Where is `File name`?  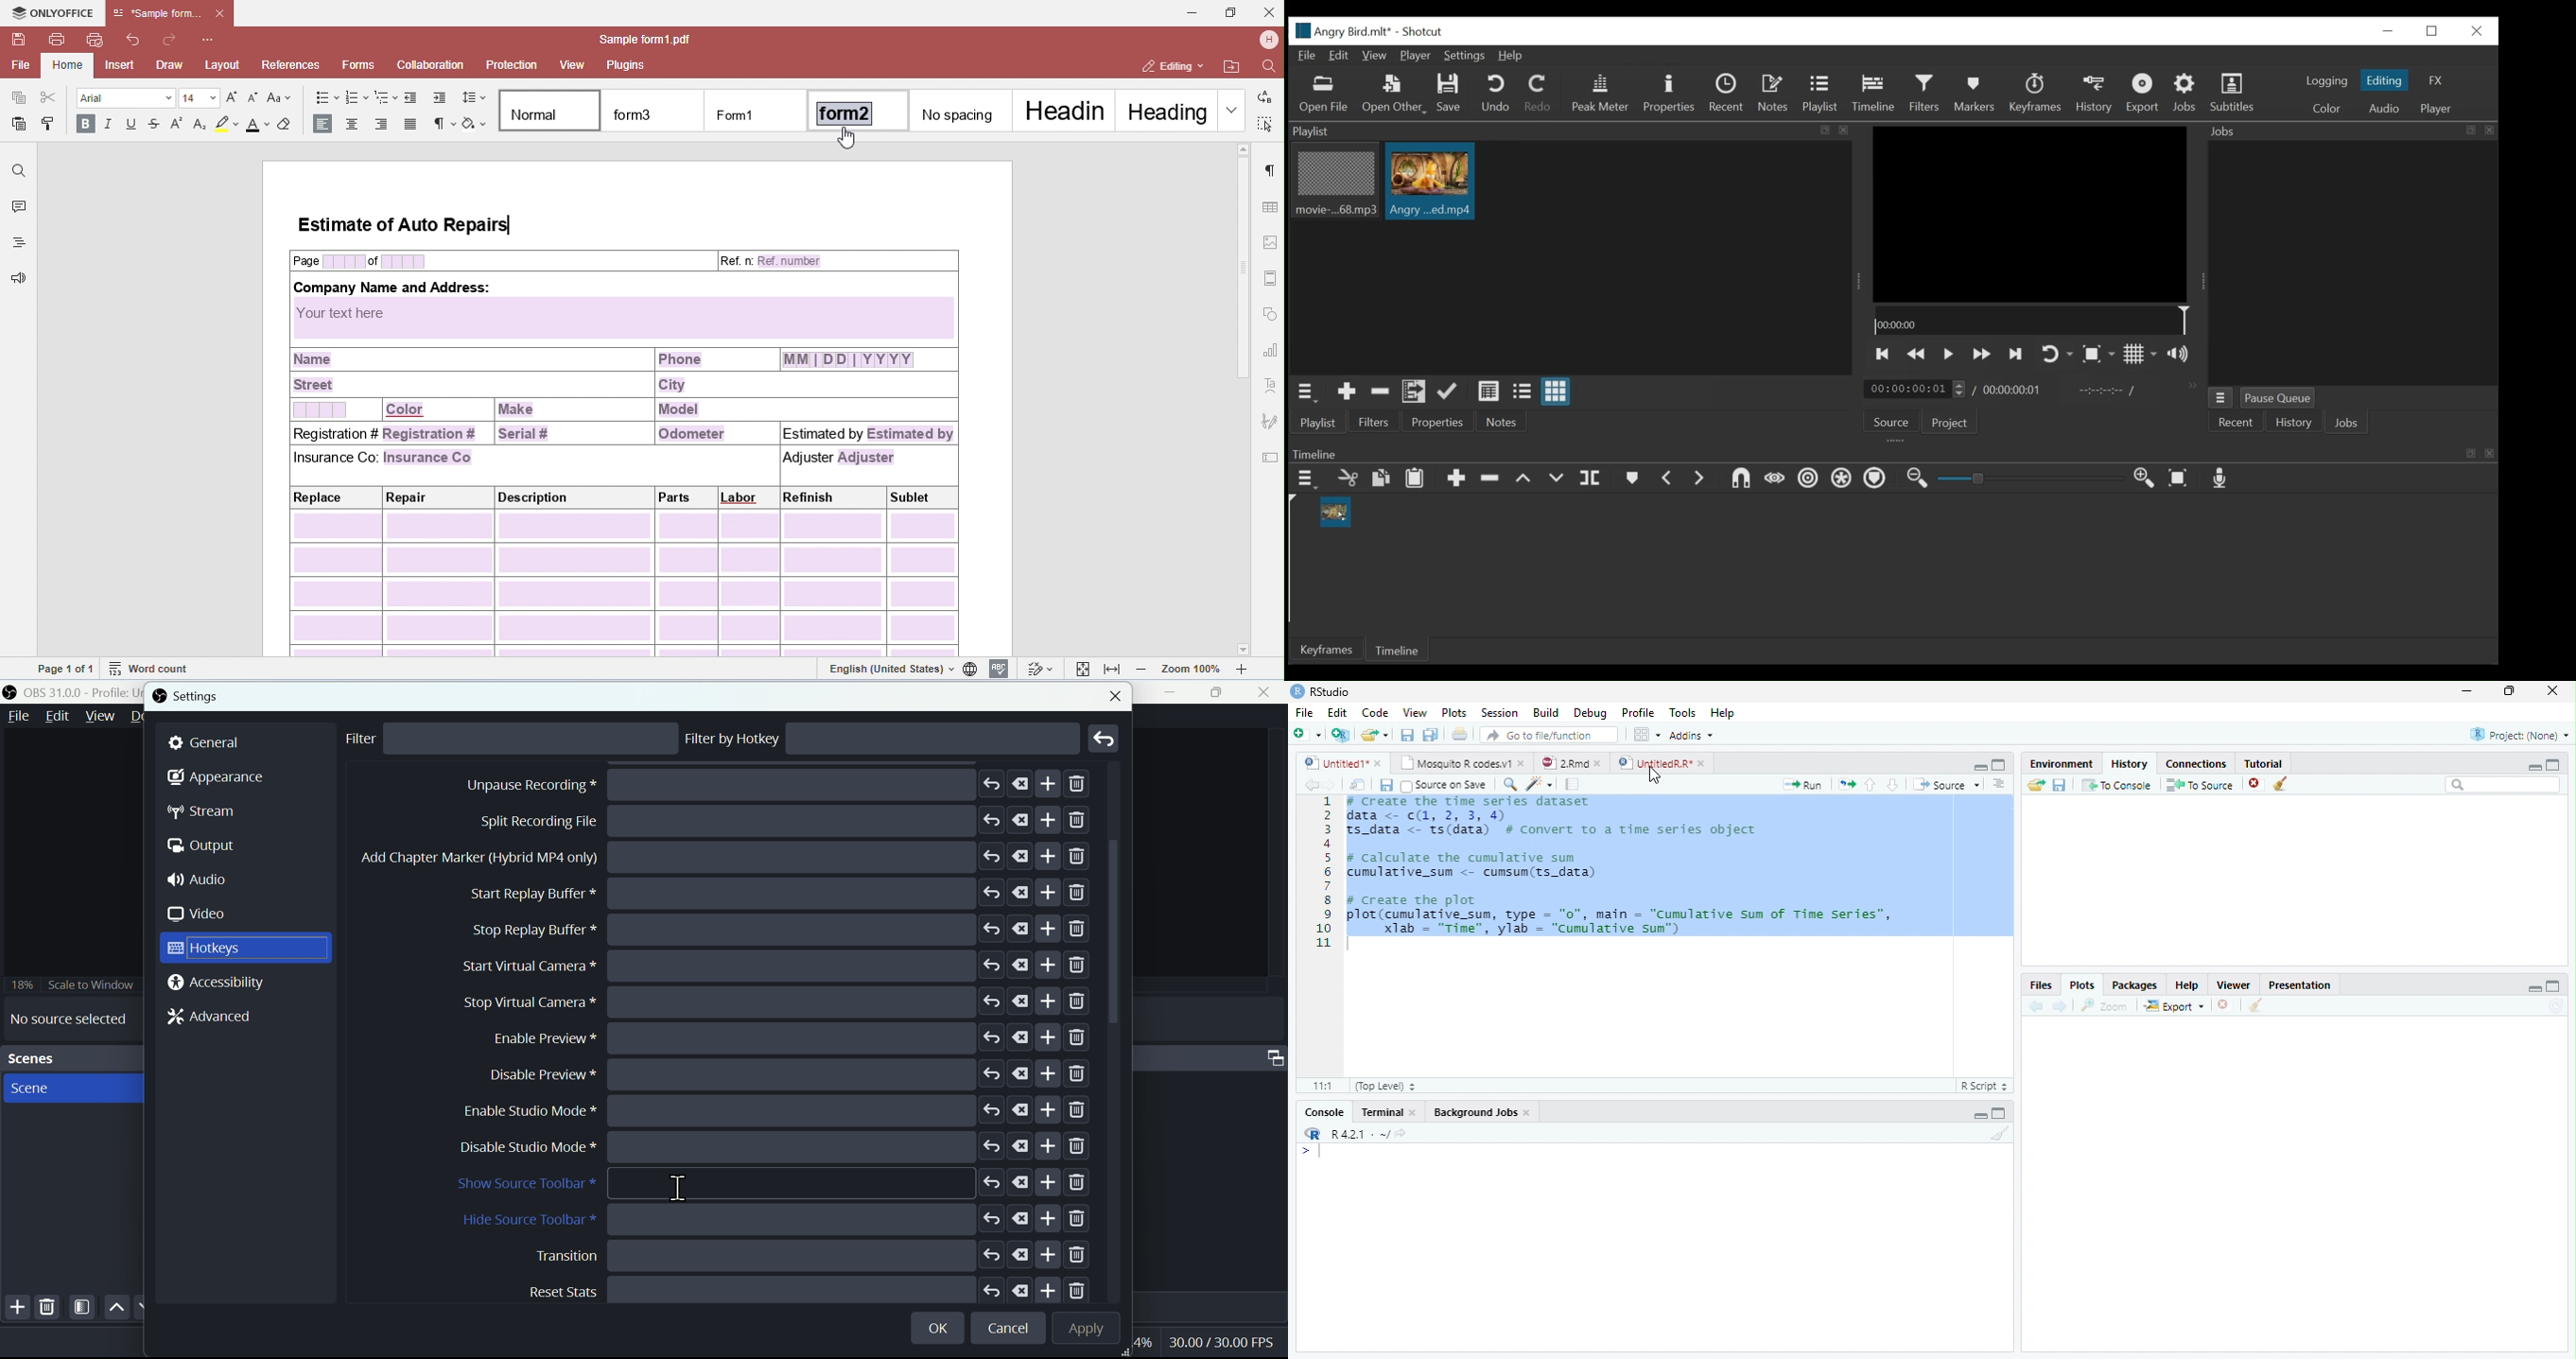 File name is located at coordinates (1342, 30).